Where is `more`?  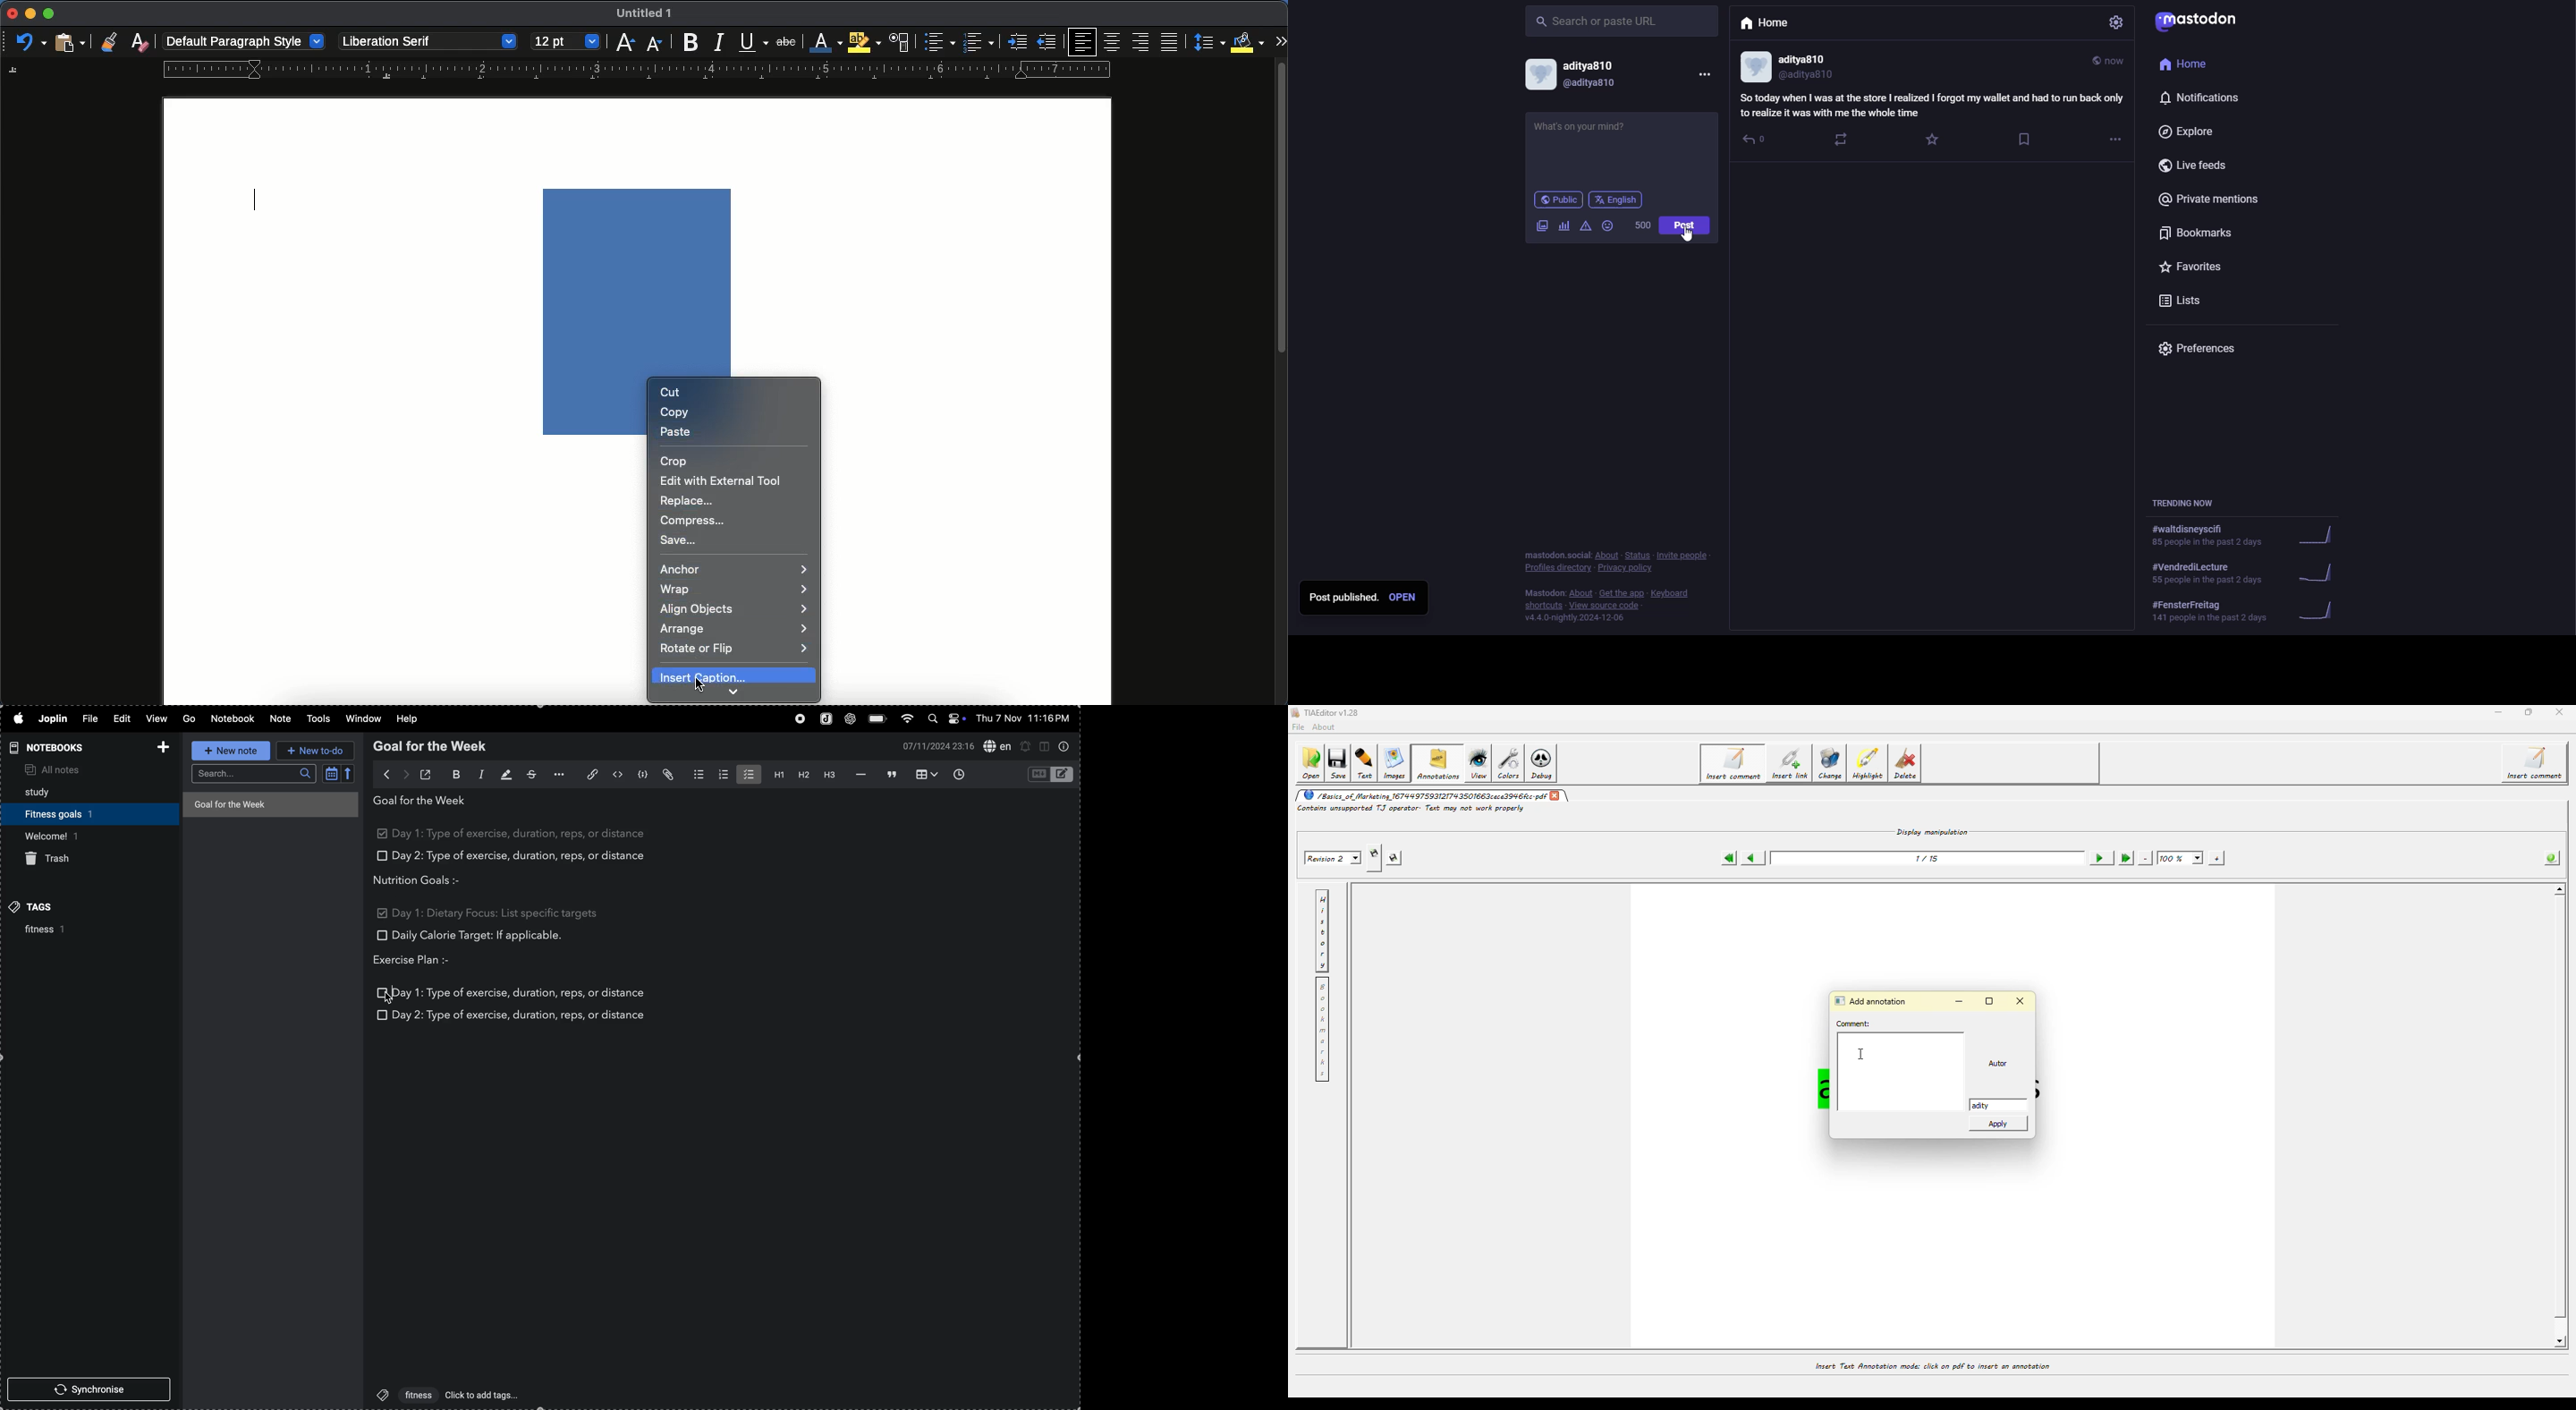
more is located at coordinates (2117, 140).